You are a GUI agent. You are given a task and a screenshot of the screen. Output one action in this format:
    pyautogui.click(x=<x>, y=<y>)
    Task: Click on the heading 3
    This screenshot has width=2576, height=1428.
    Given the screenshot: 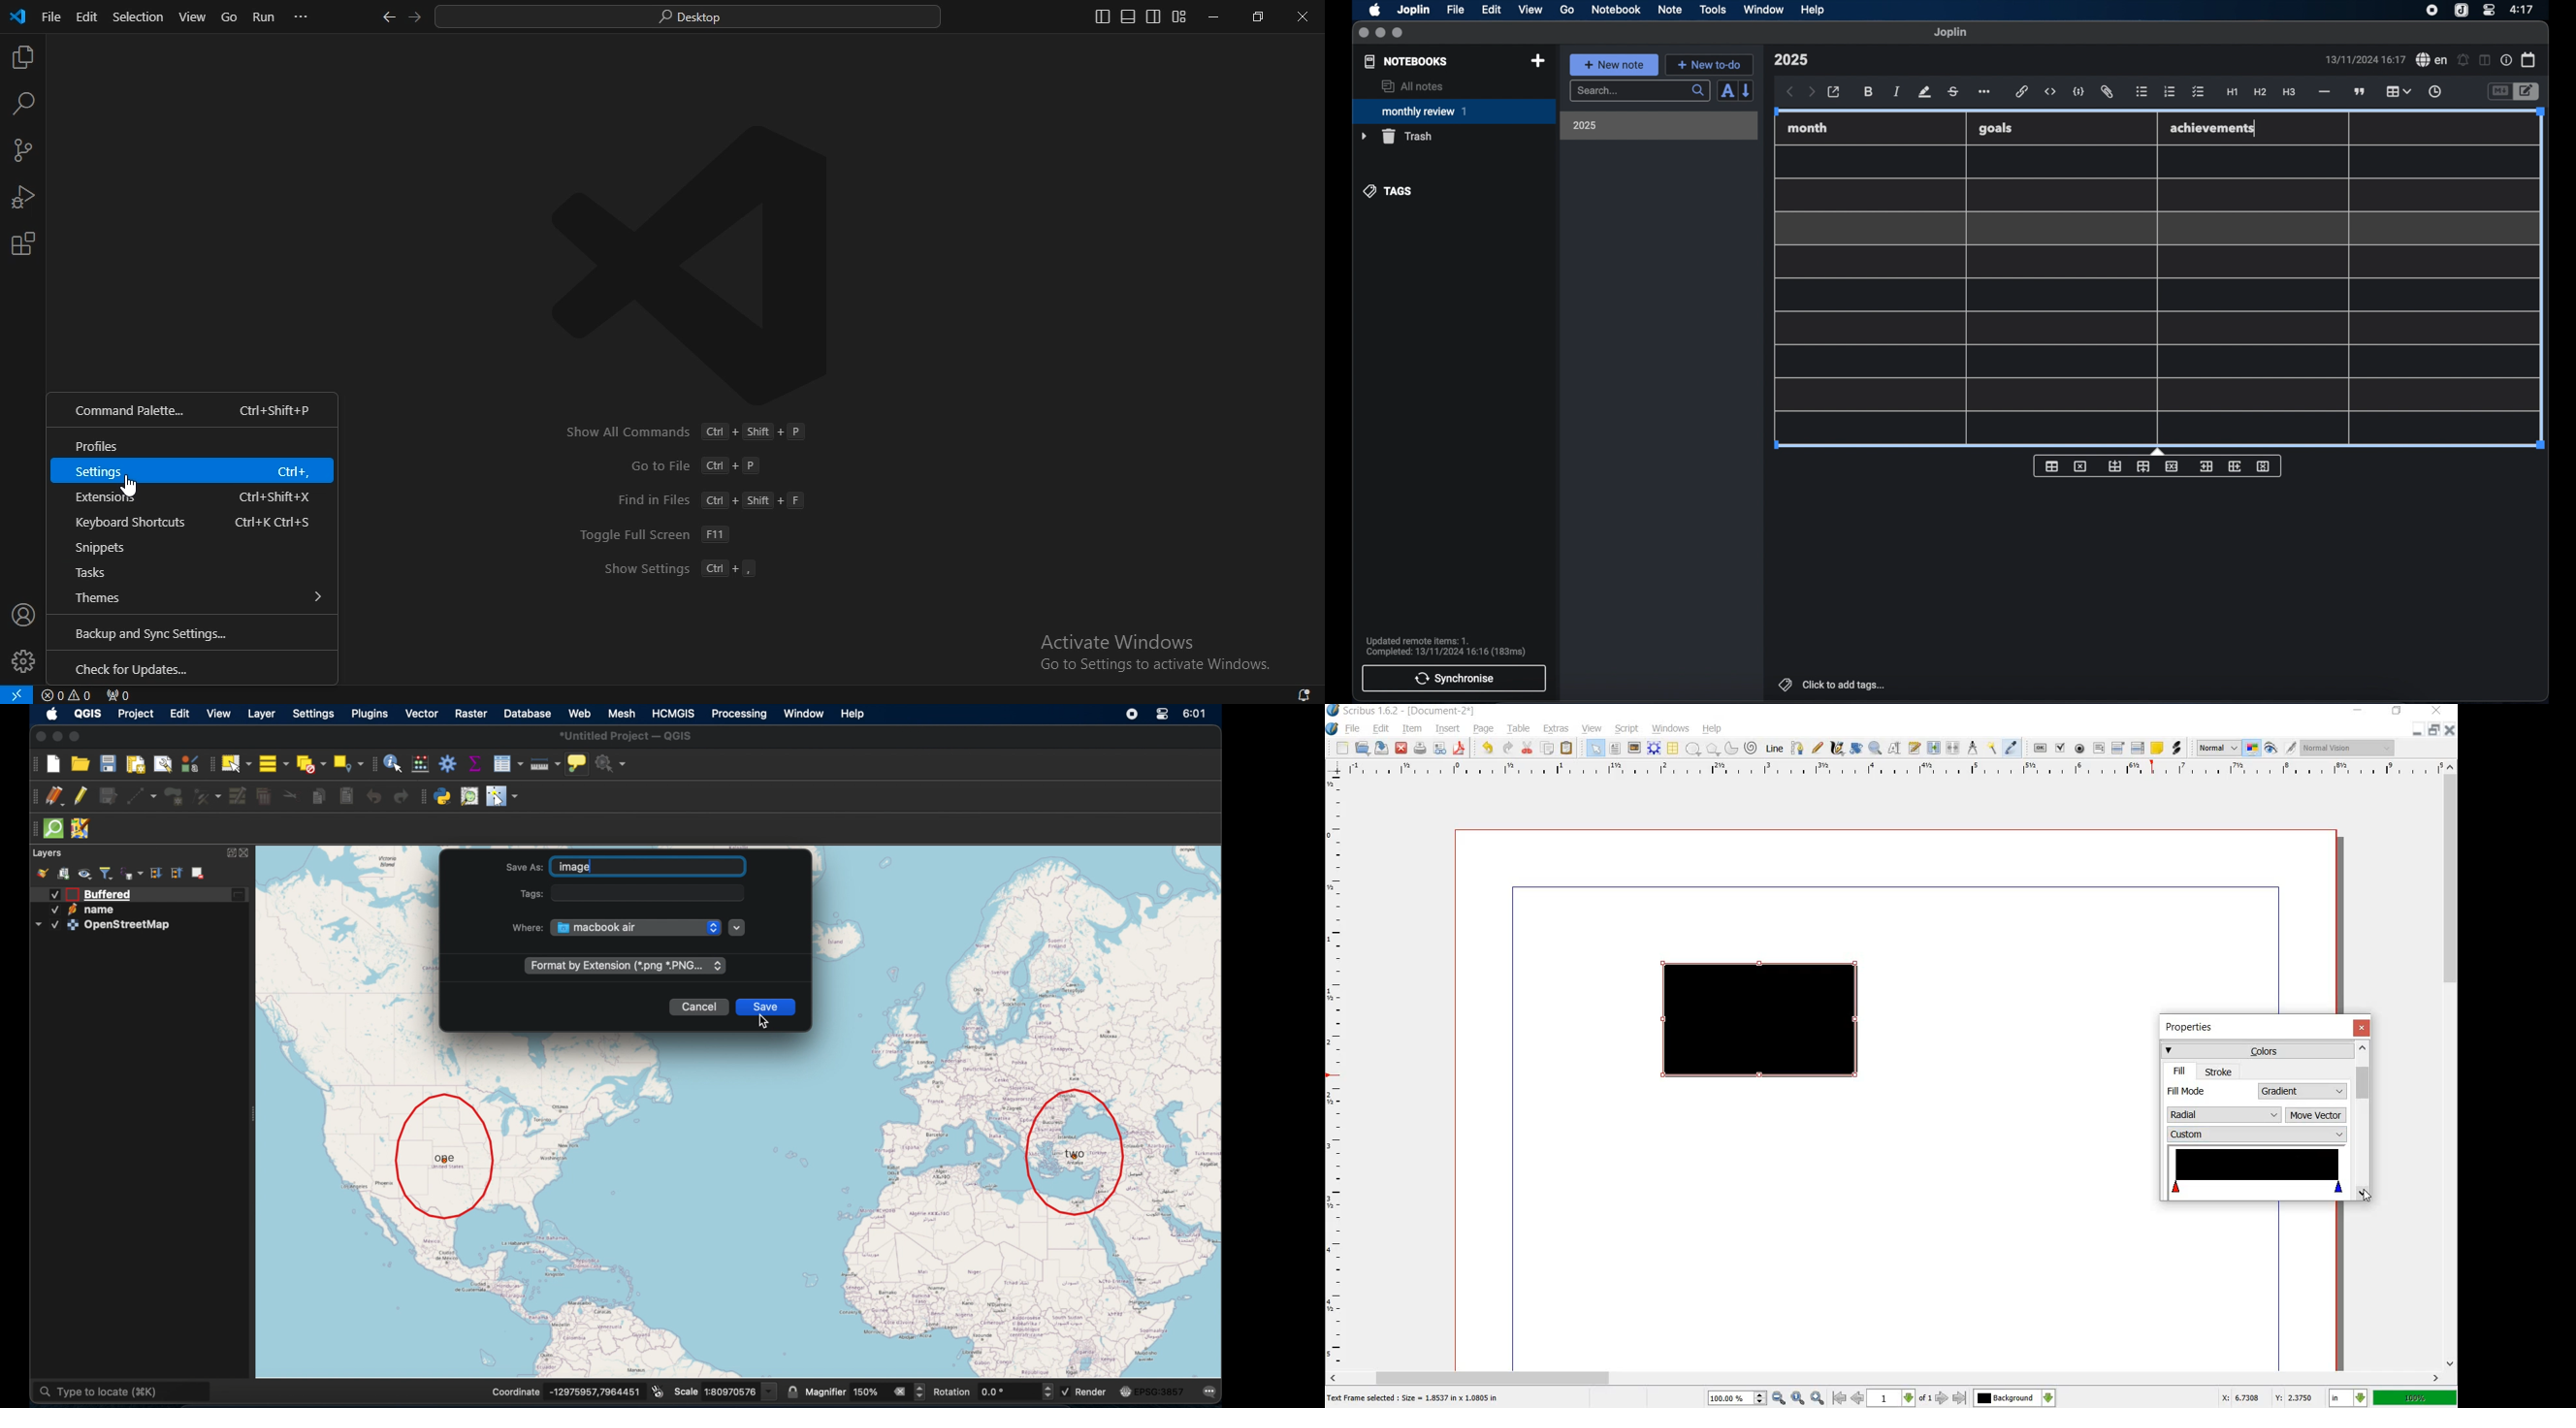 What is the action you would take?
    pyautogui.click(x=2289, y=93)
    